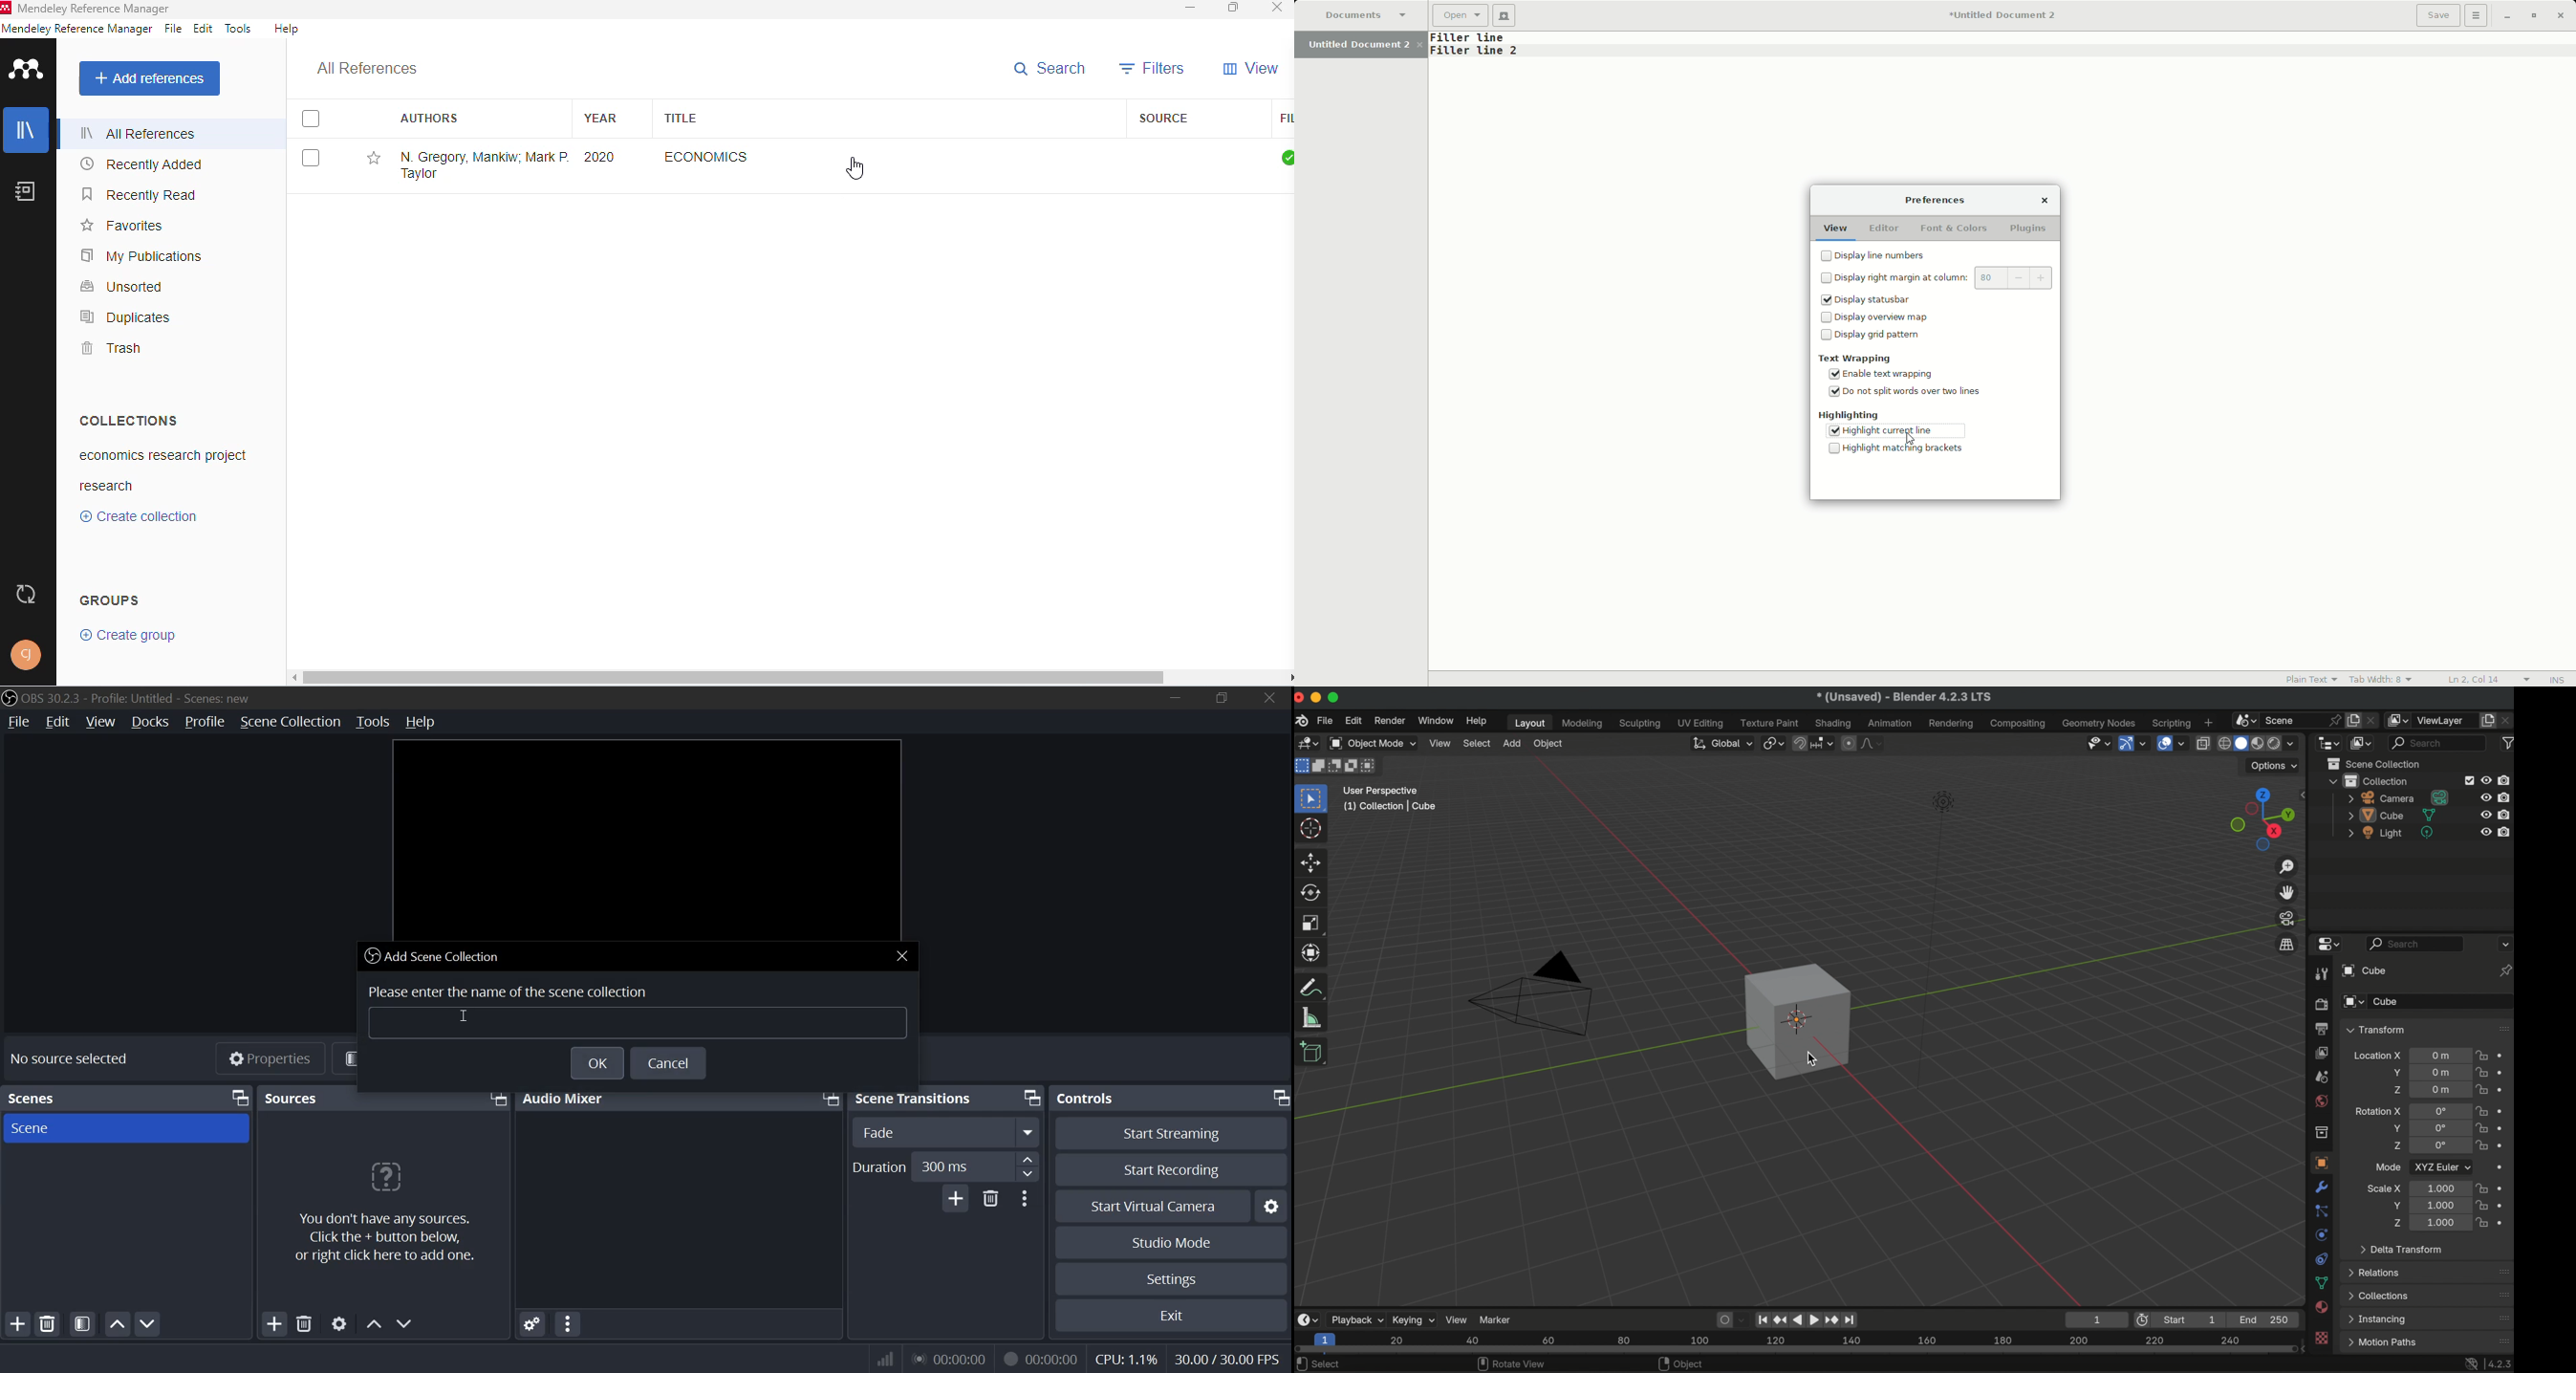  Describe the element at coordinates (2470, 1363) in the screenshot. I see `network access` at that location.